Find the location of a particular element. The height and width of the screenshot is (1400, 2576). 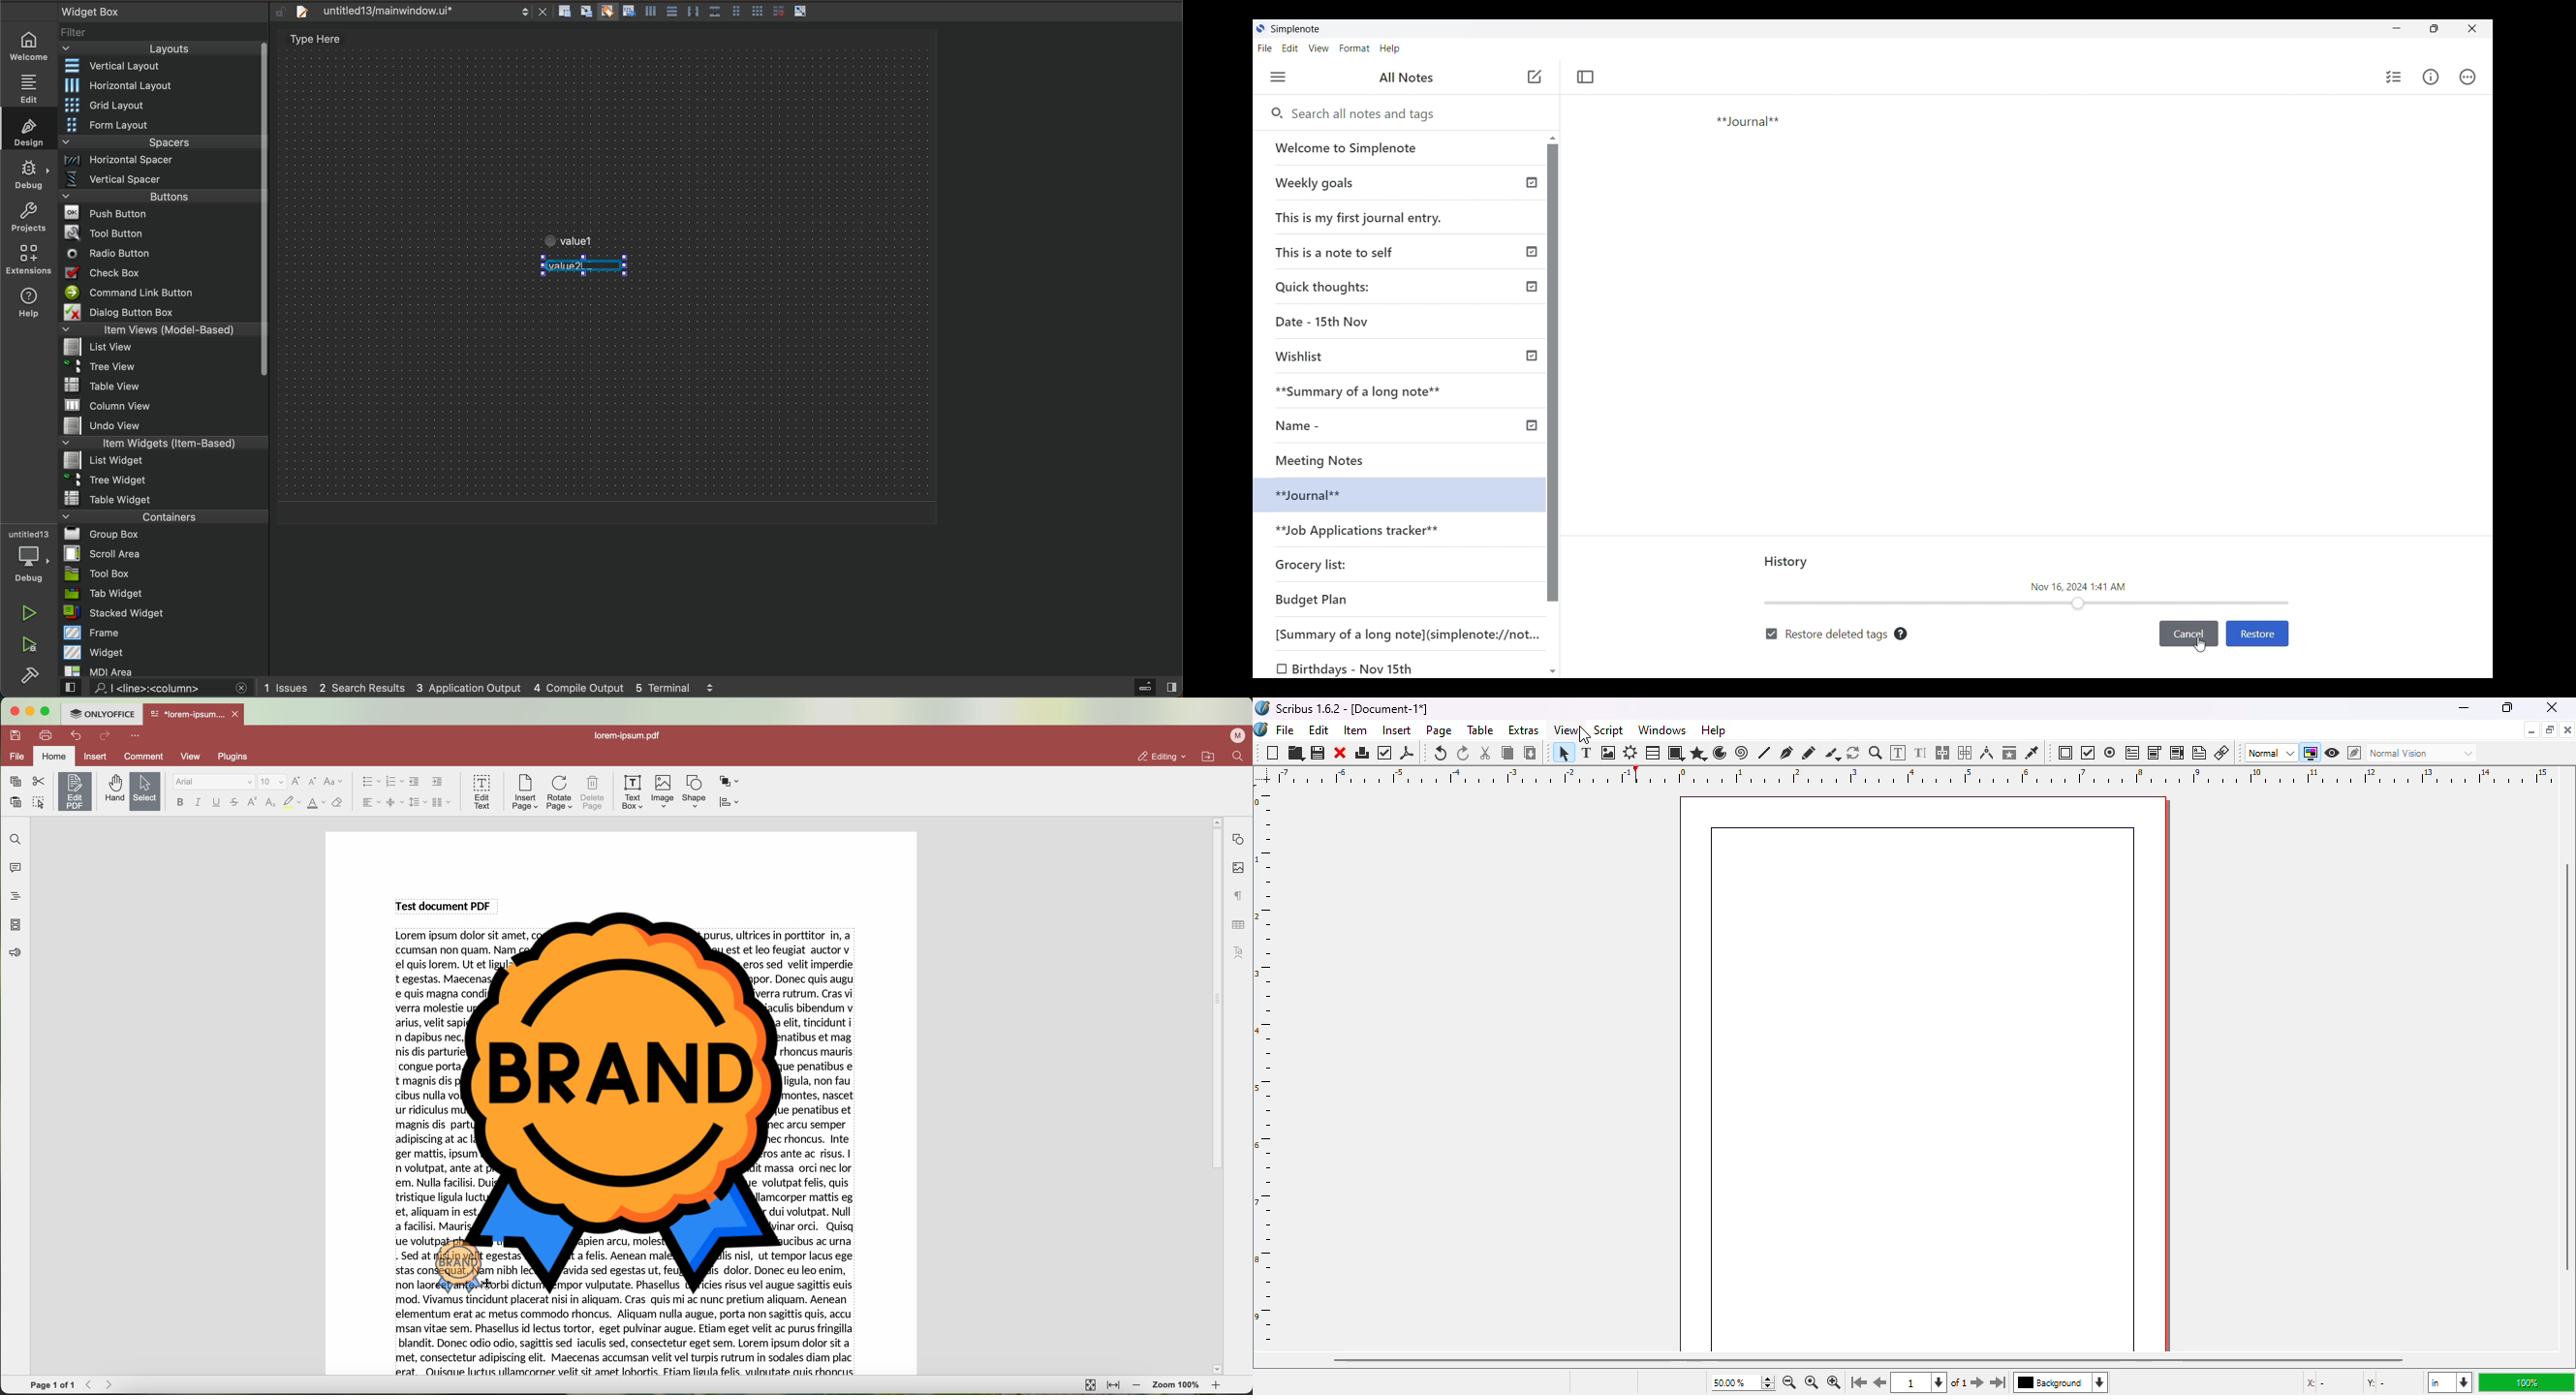

Welcome note by SimpleNote is located at coordinates (1400, 147).